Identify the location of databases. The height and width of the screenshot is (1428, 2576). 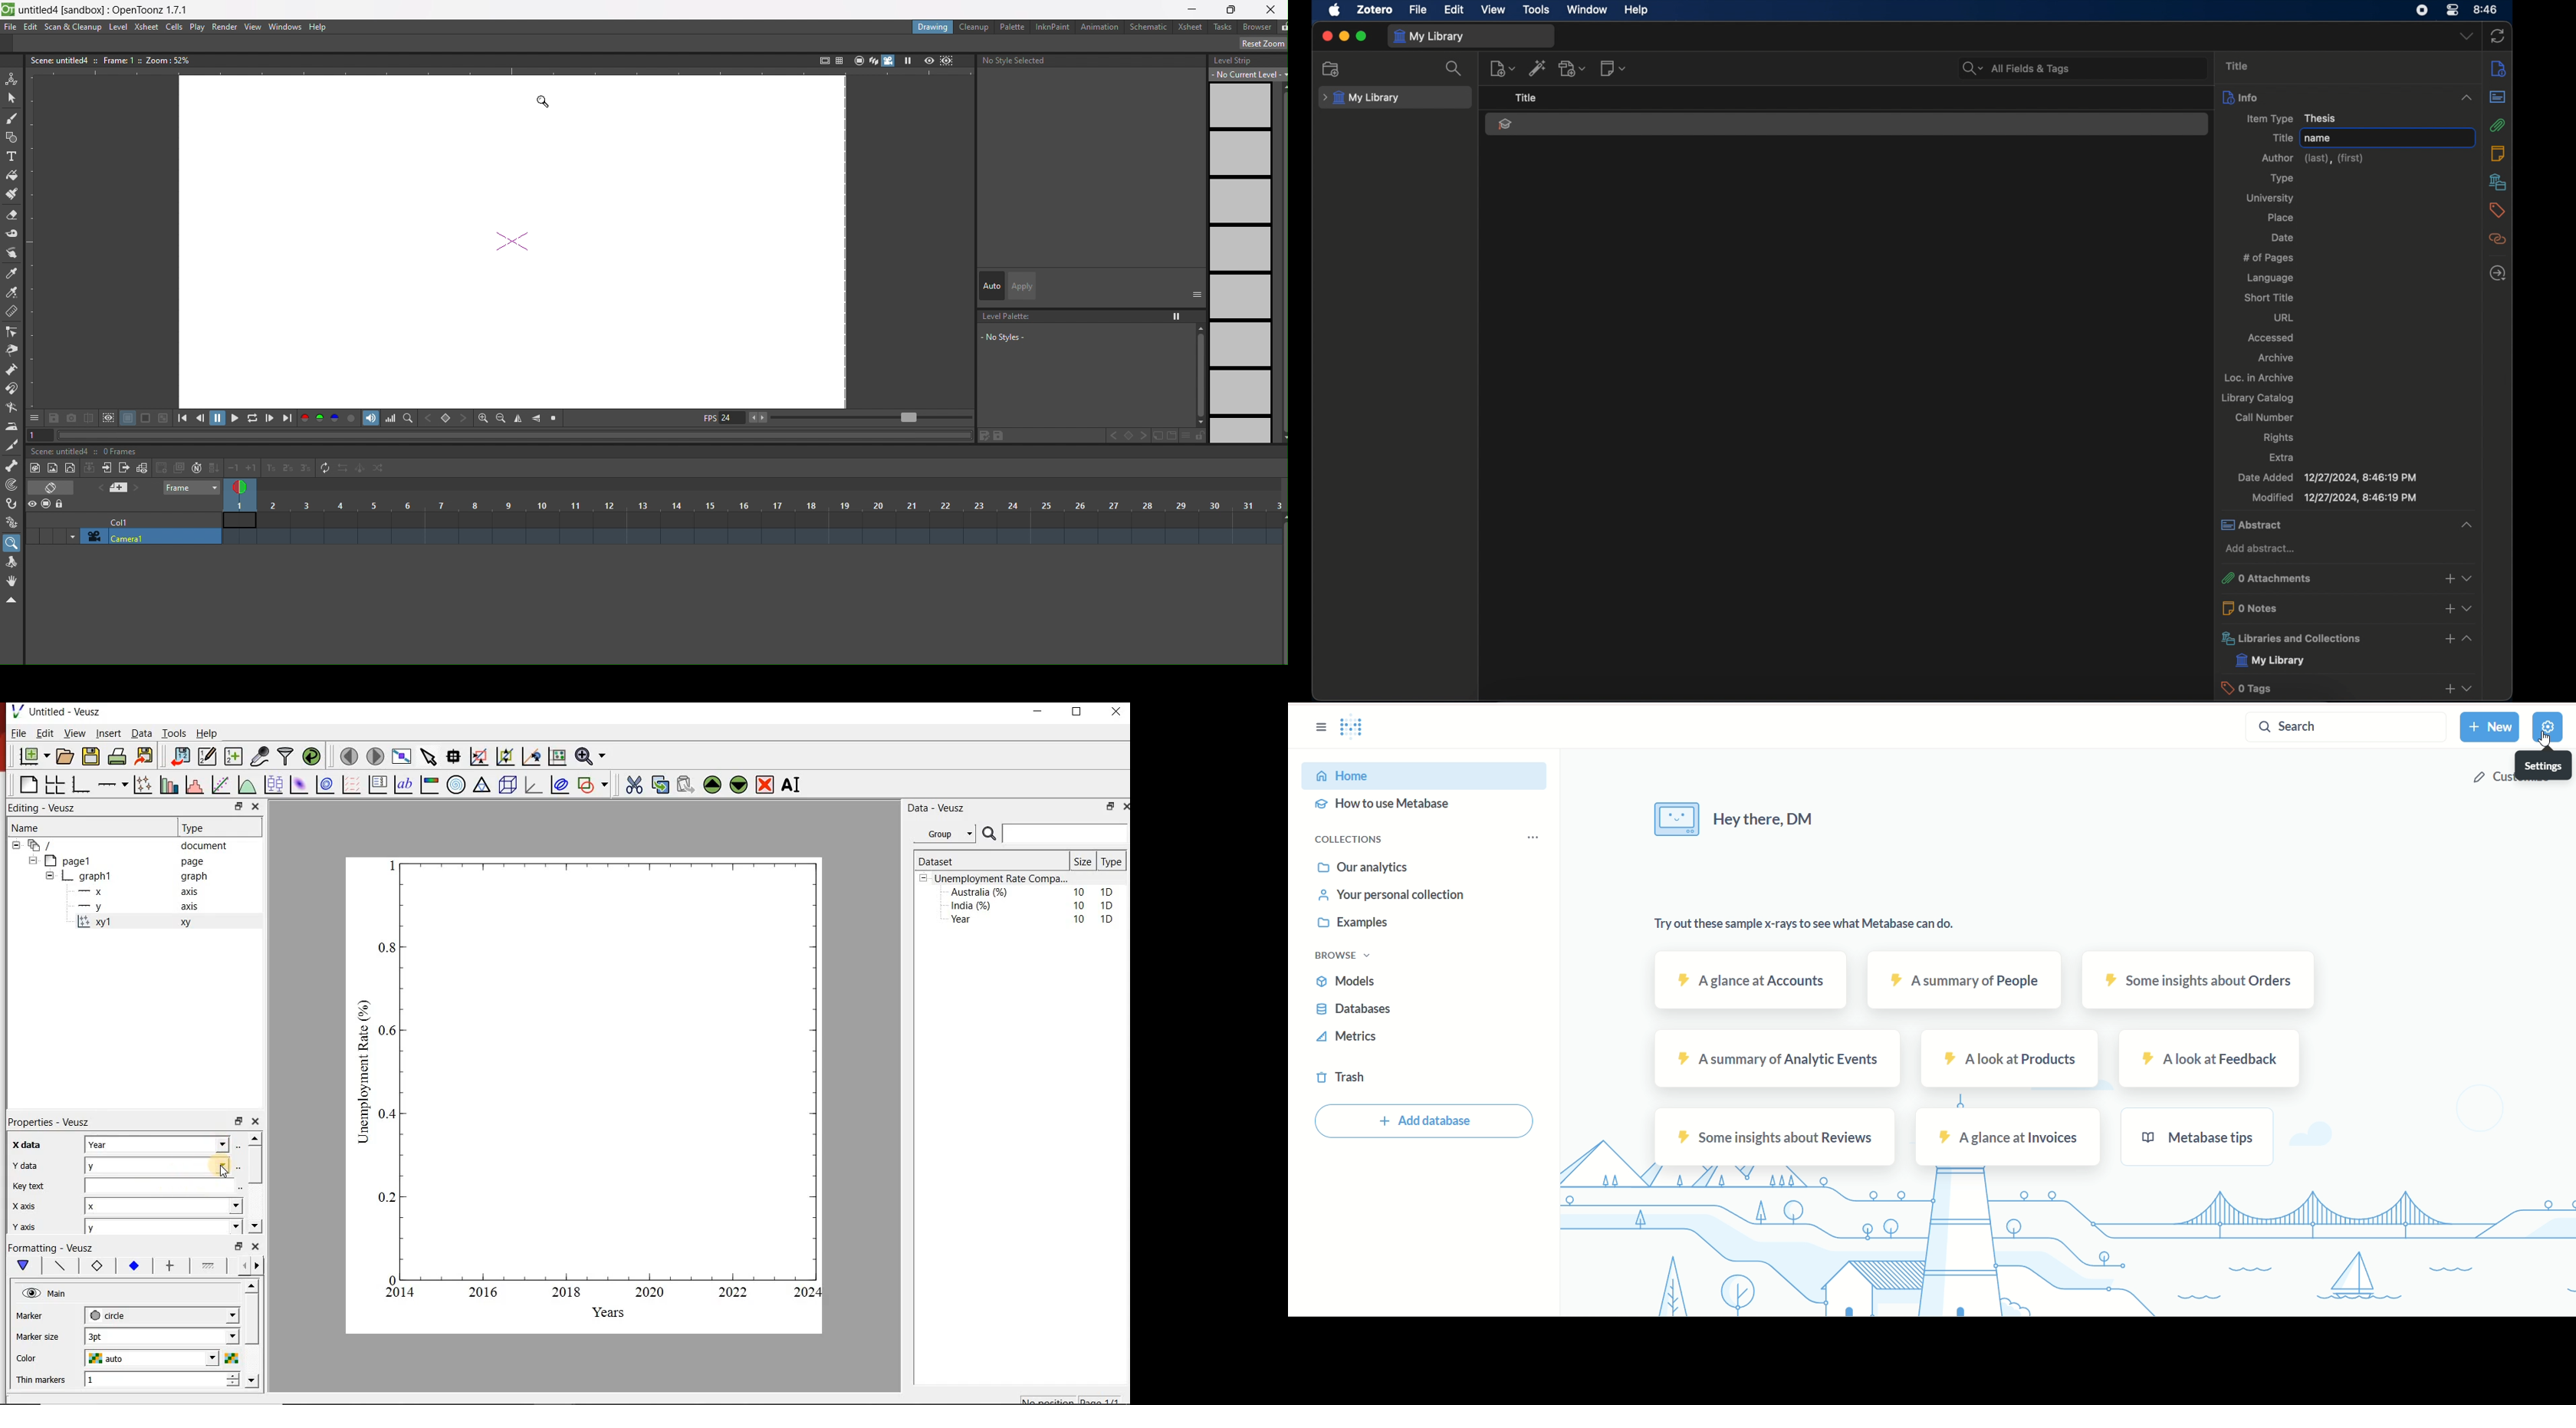
(1362, 1011).